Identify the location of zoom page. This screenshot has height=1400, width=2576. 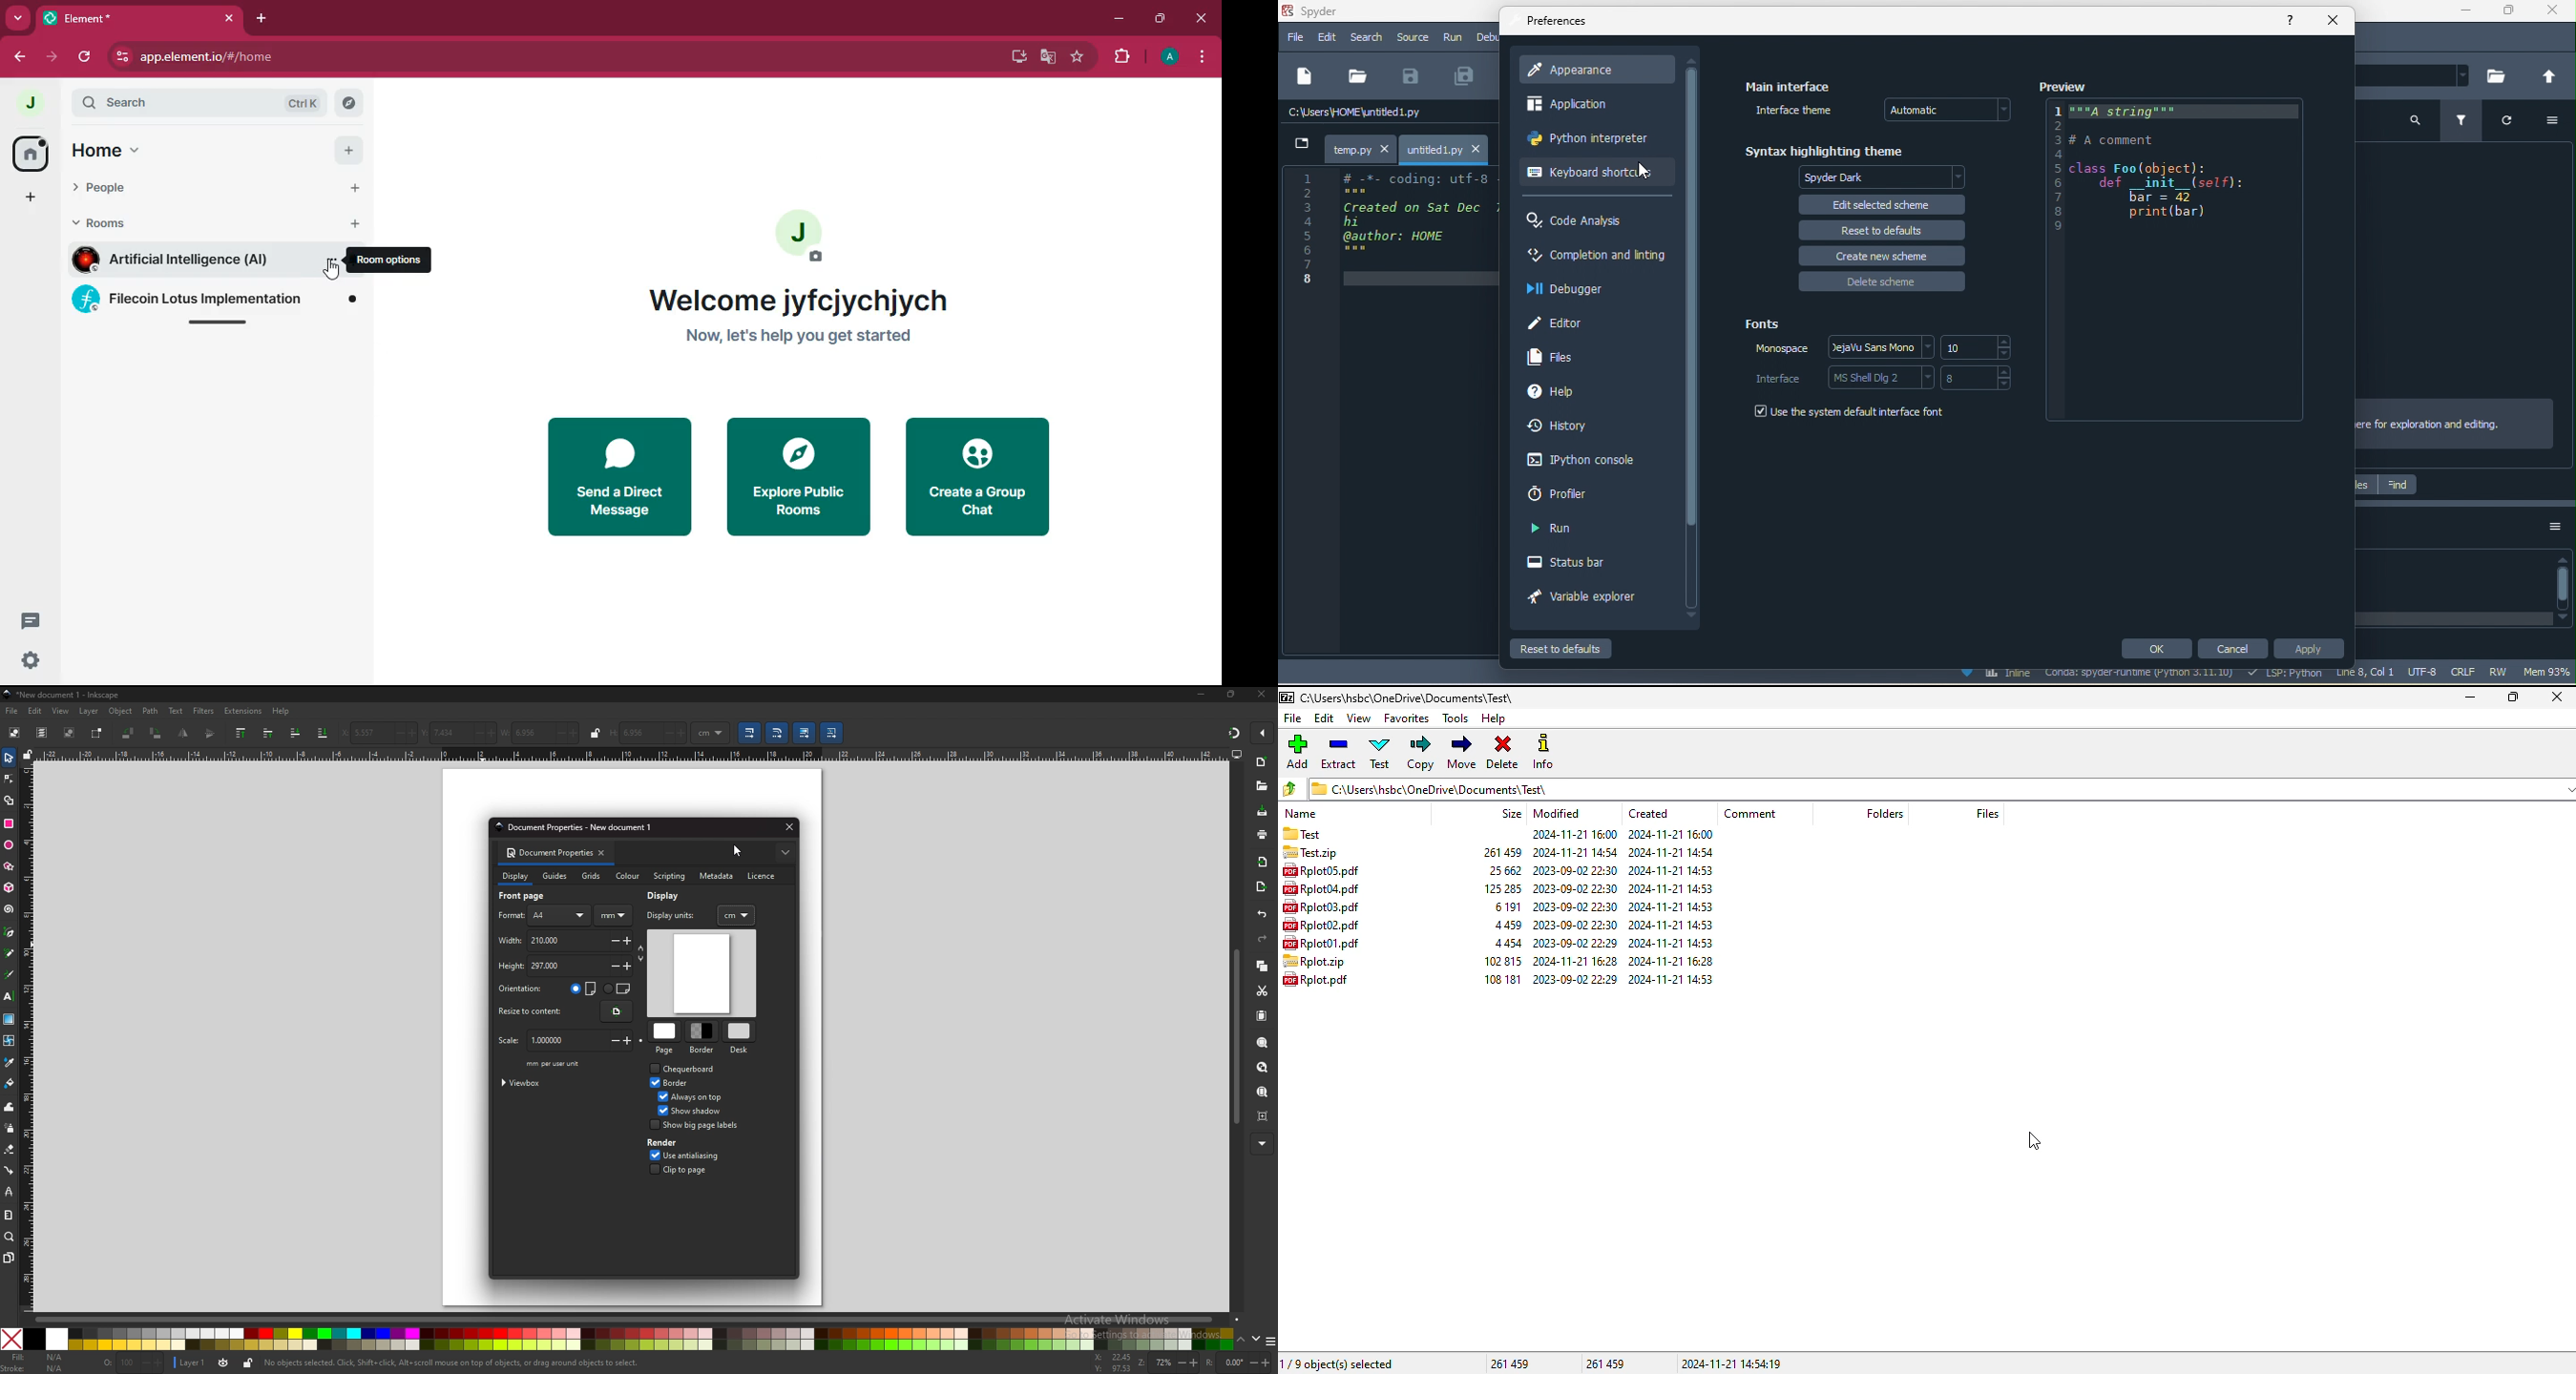
(1263, 1092).